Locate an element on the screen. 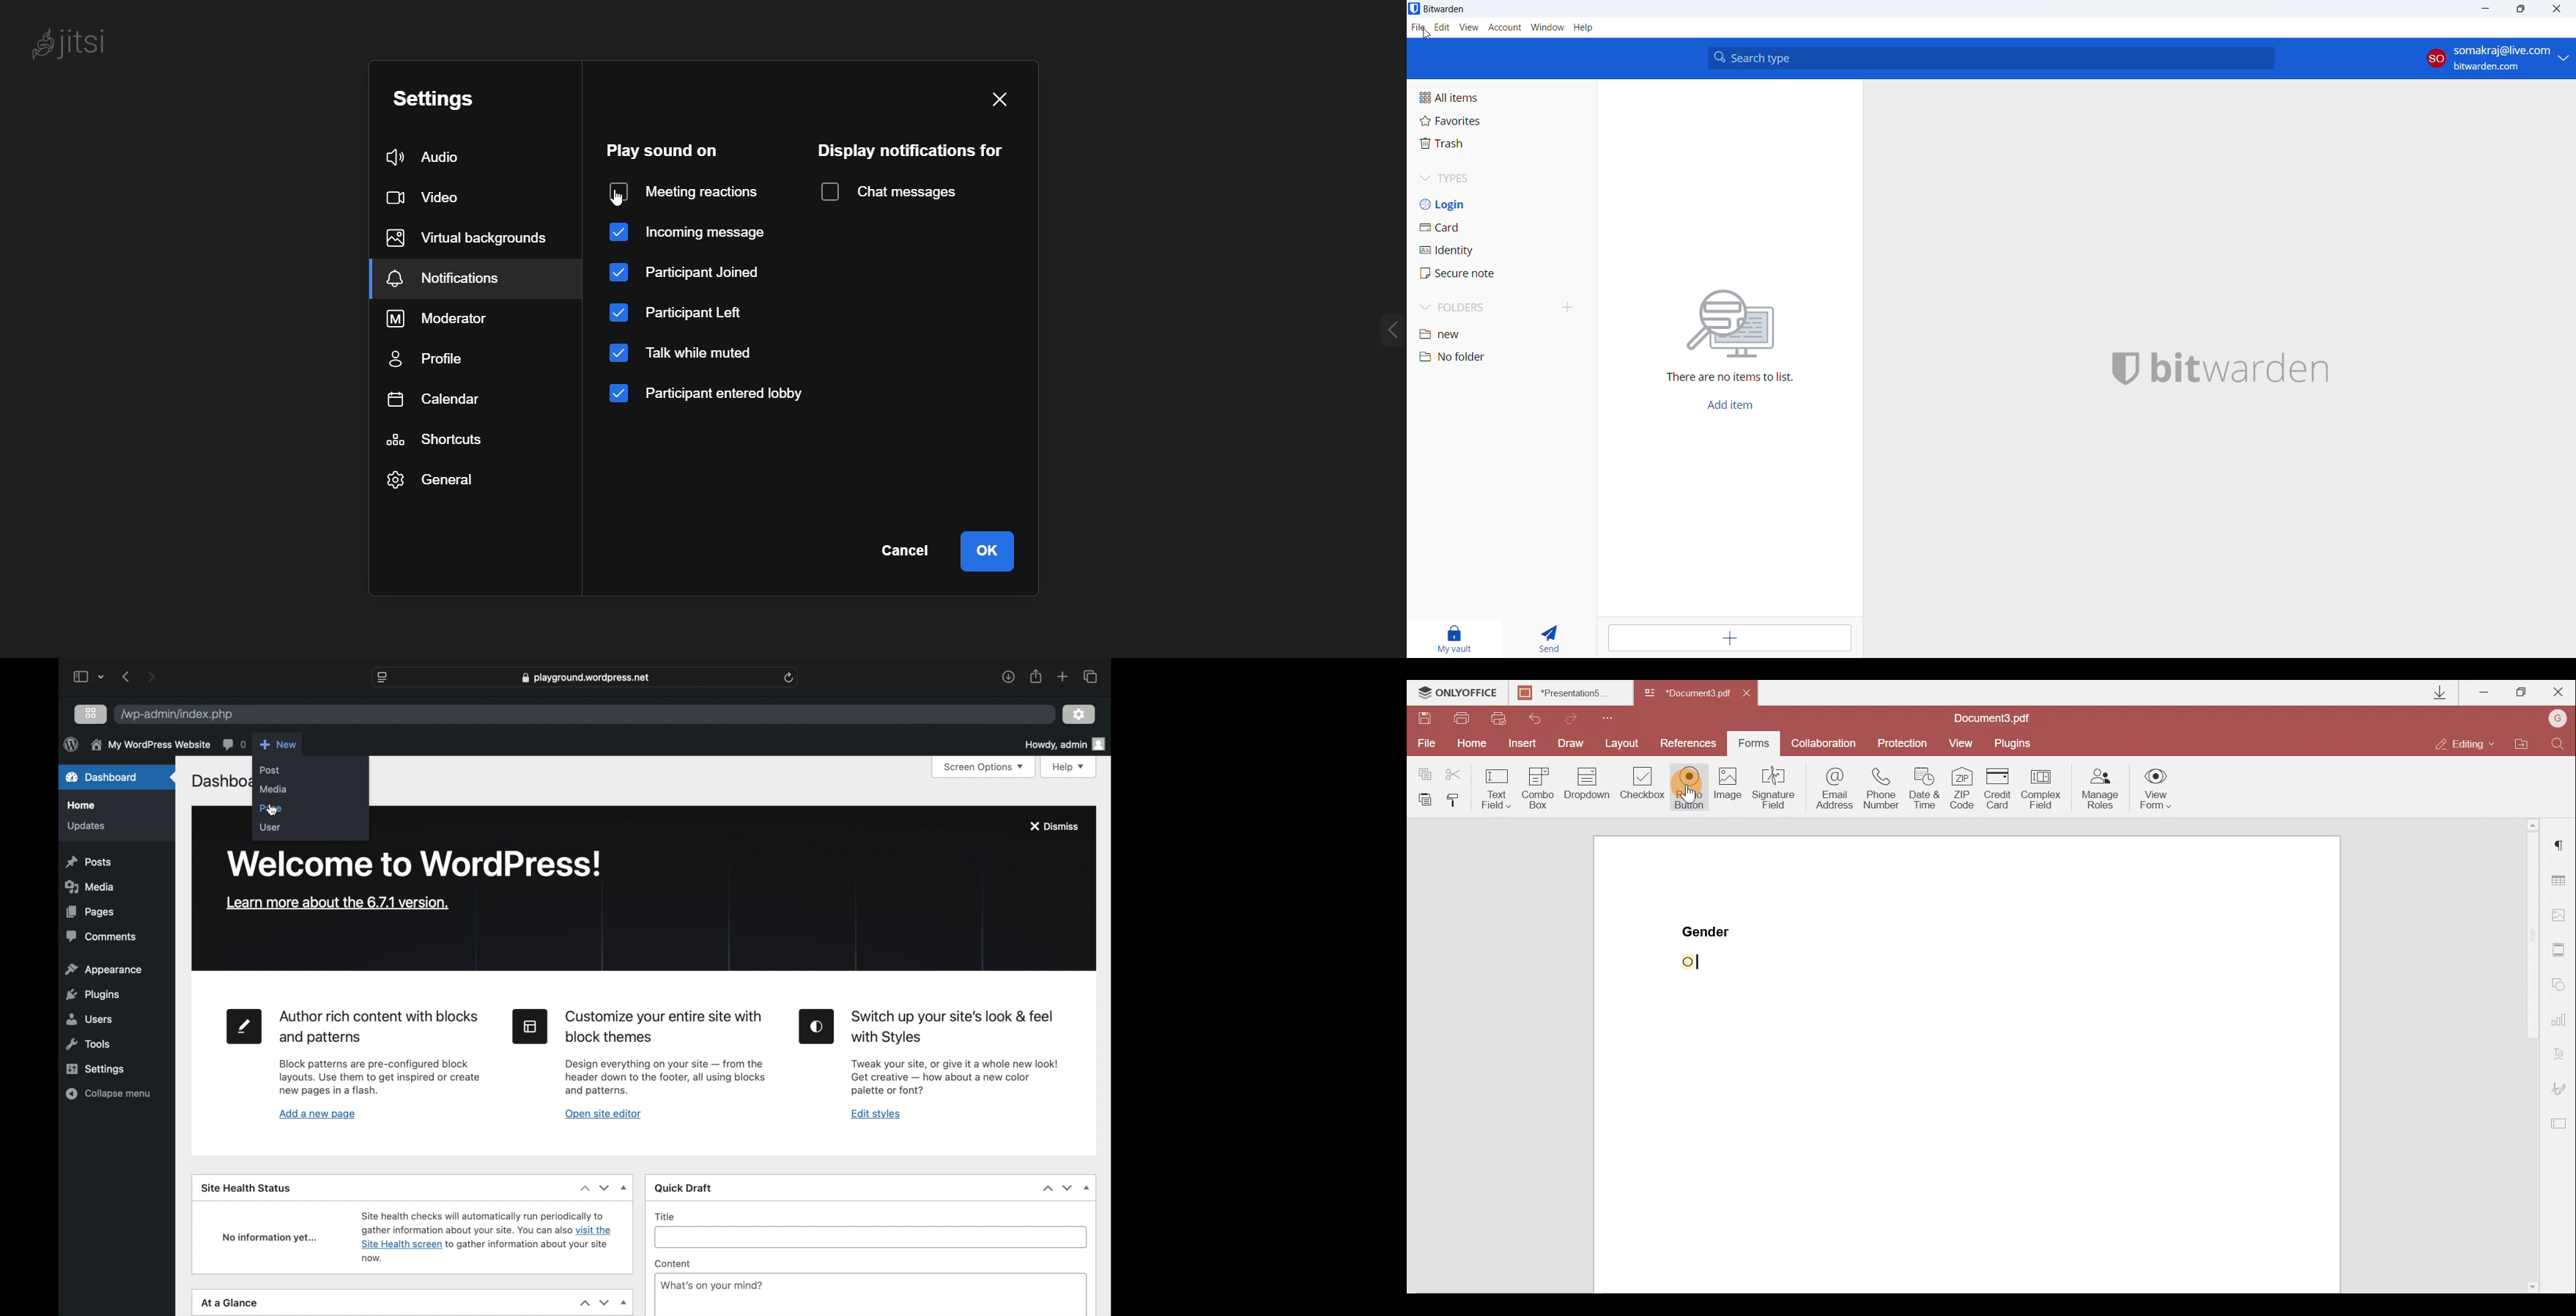 This screenshot has height=1316, width=2576. participant joined is located at coordinates (687, 275).